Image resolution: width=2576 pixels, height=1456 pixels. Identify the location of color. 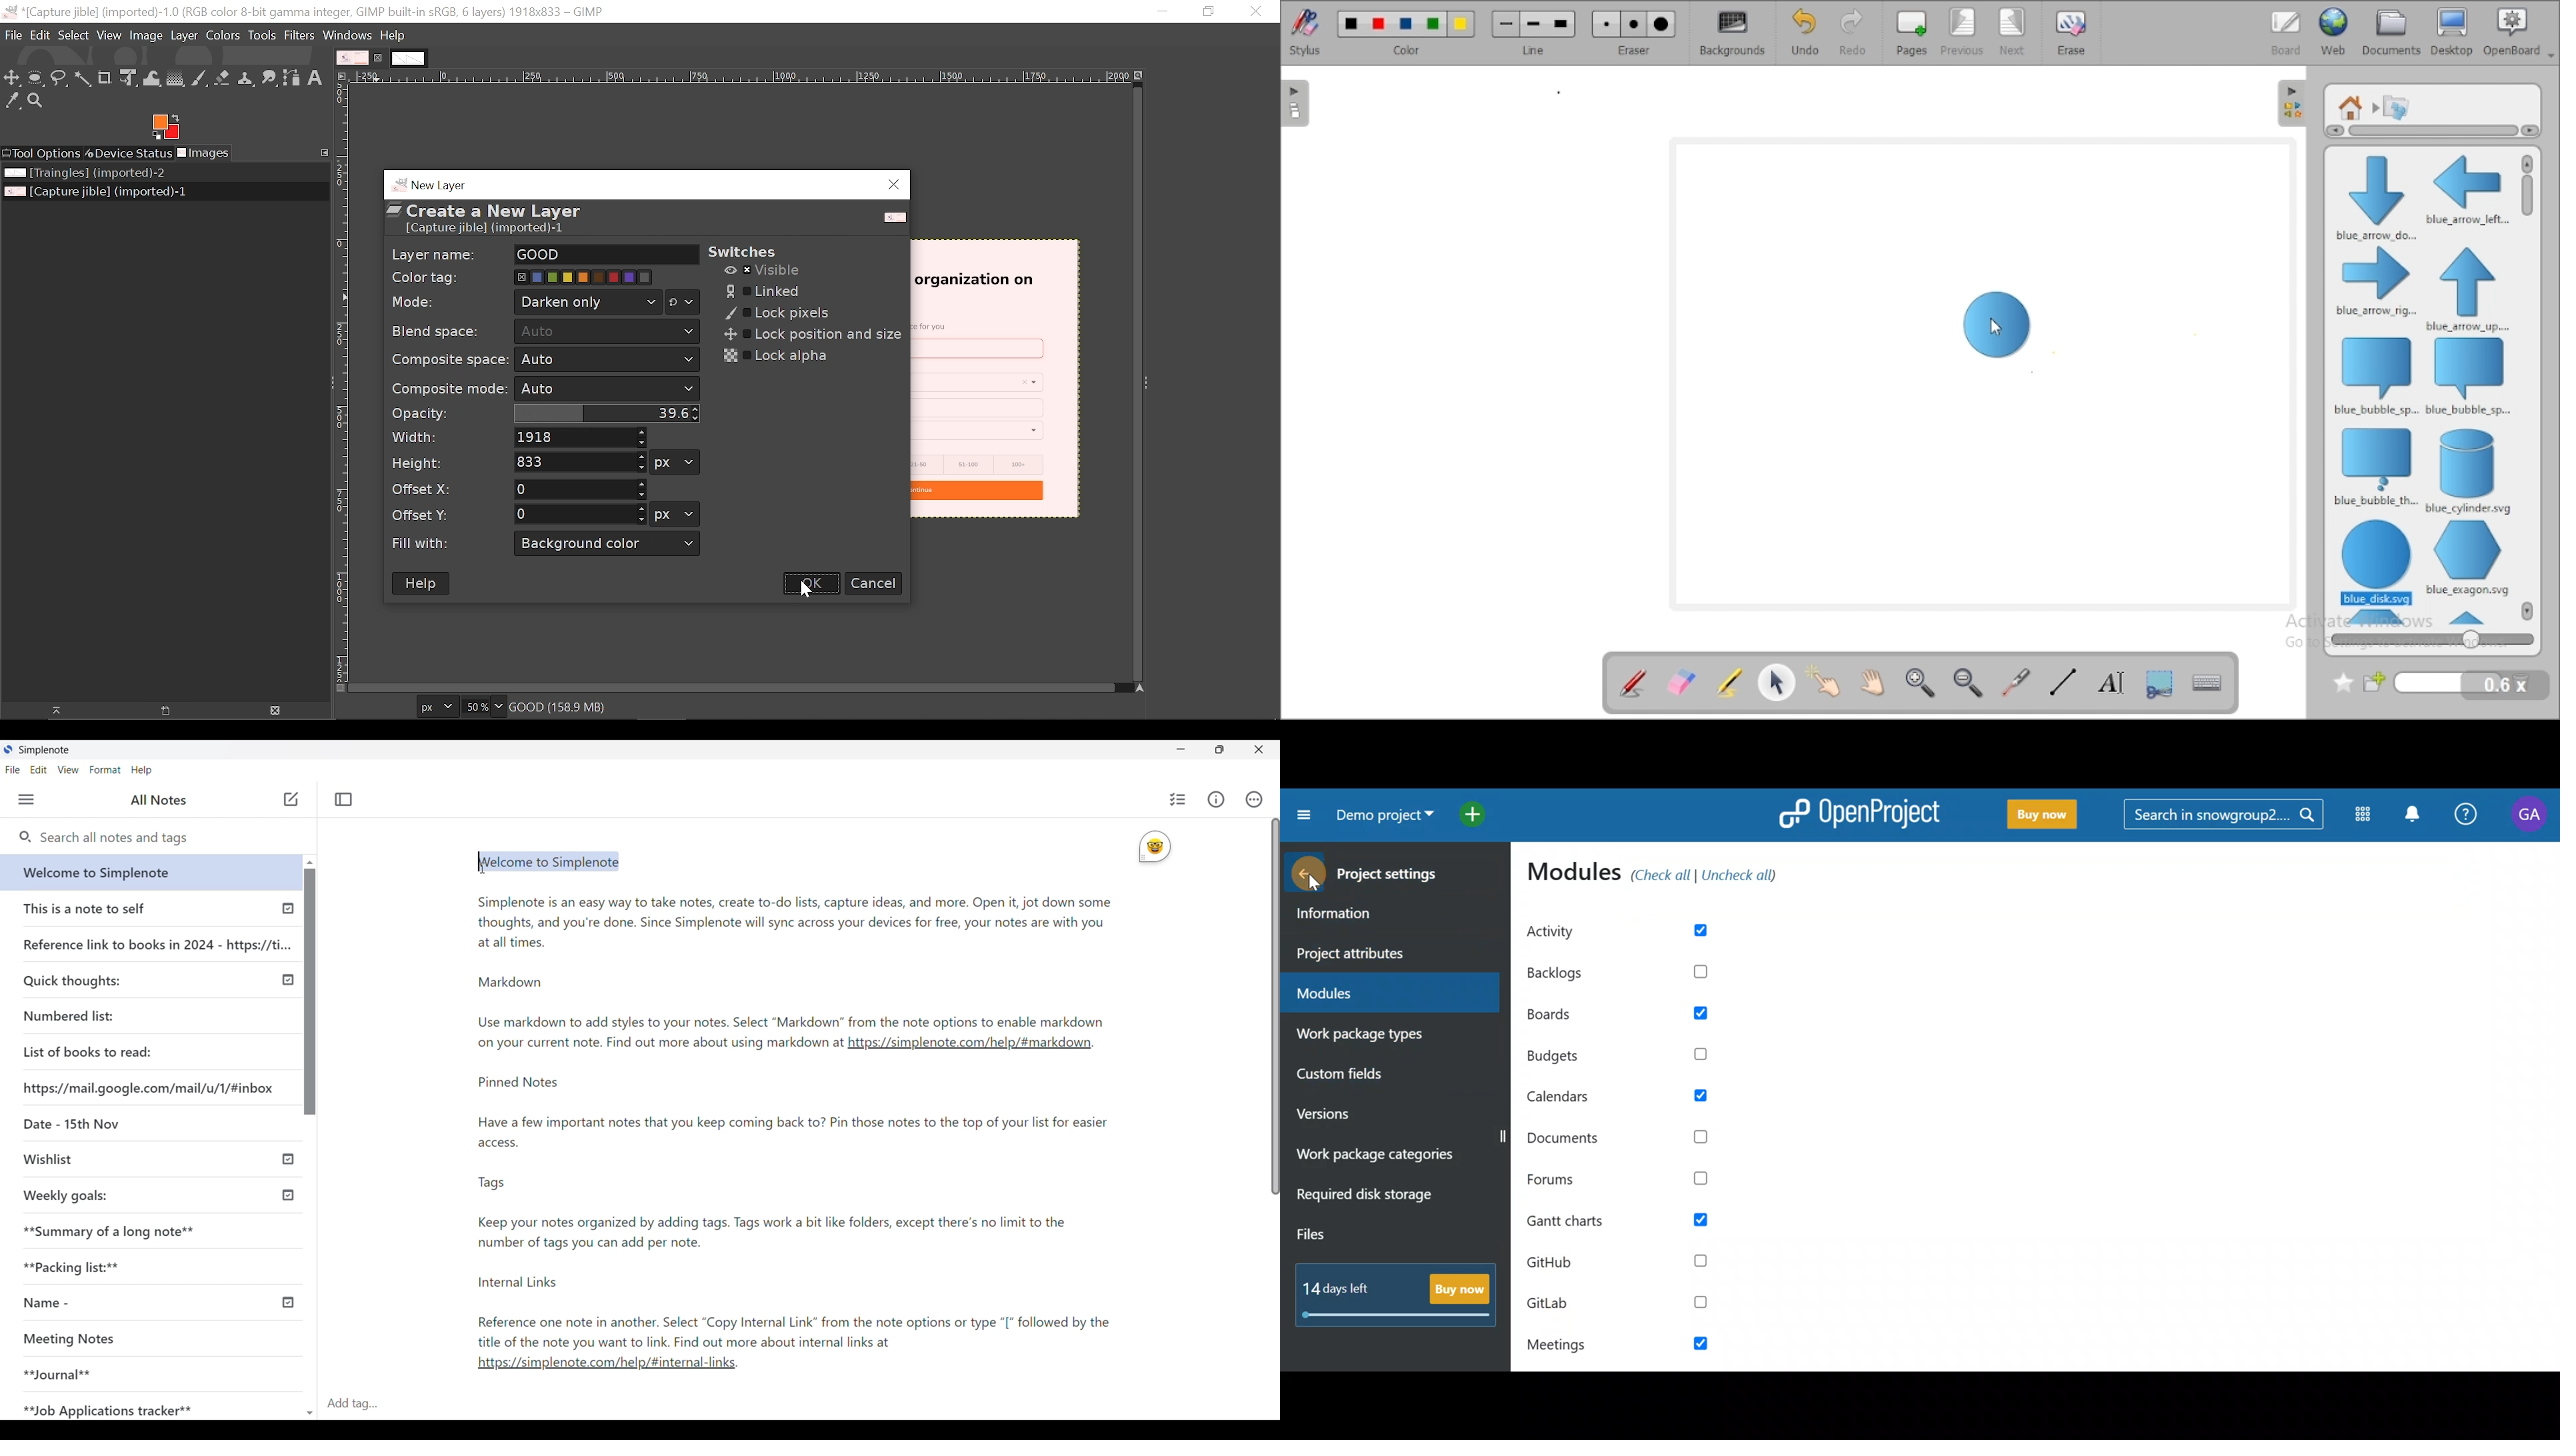
(1406, 32).